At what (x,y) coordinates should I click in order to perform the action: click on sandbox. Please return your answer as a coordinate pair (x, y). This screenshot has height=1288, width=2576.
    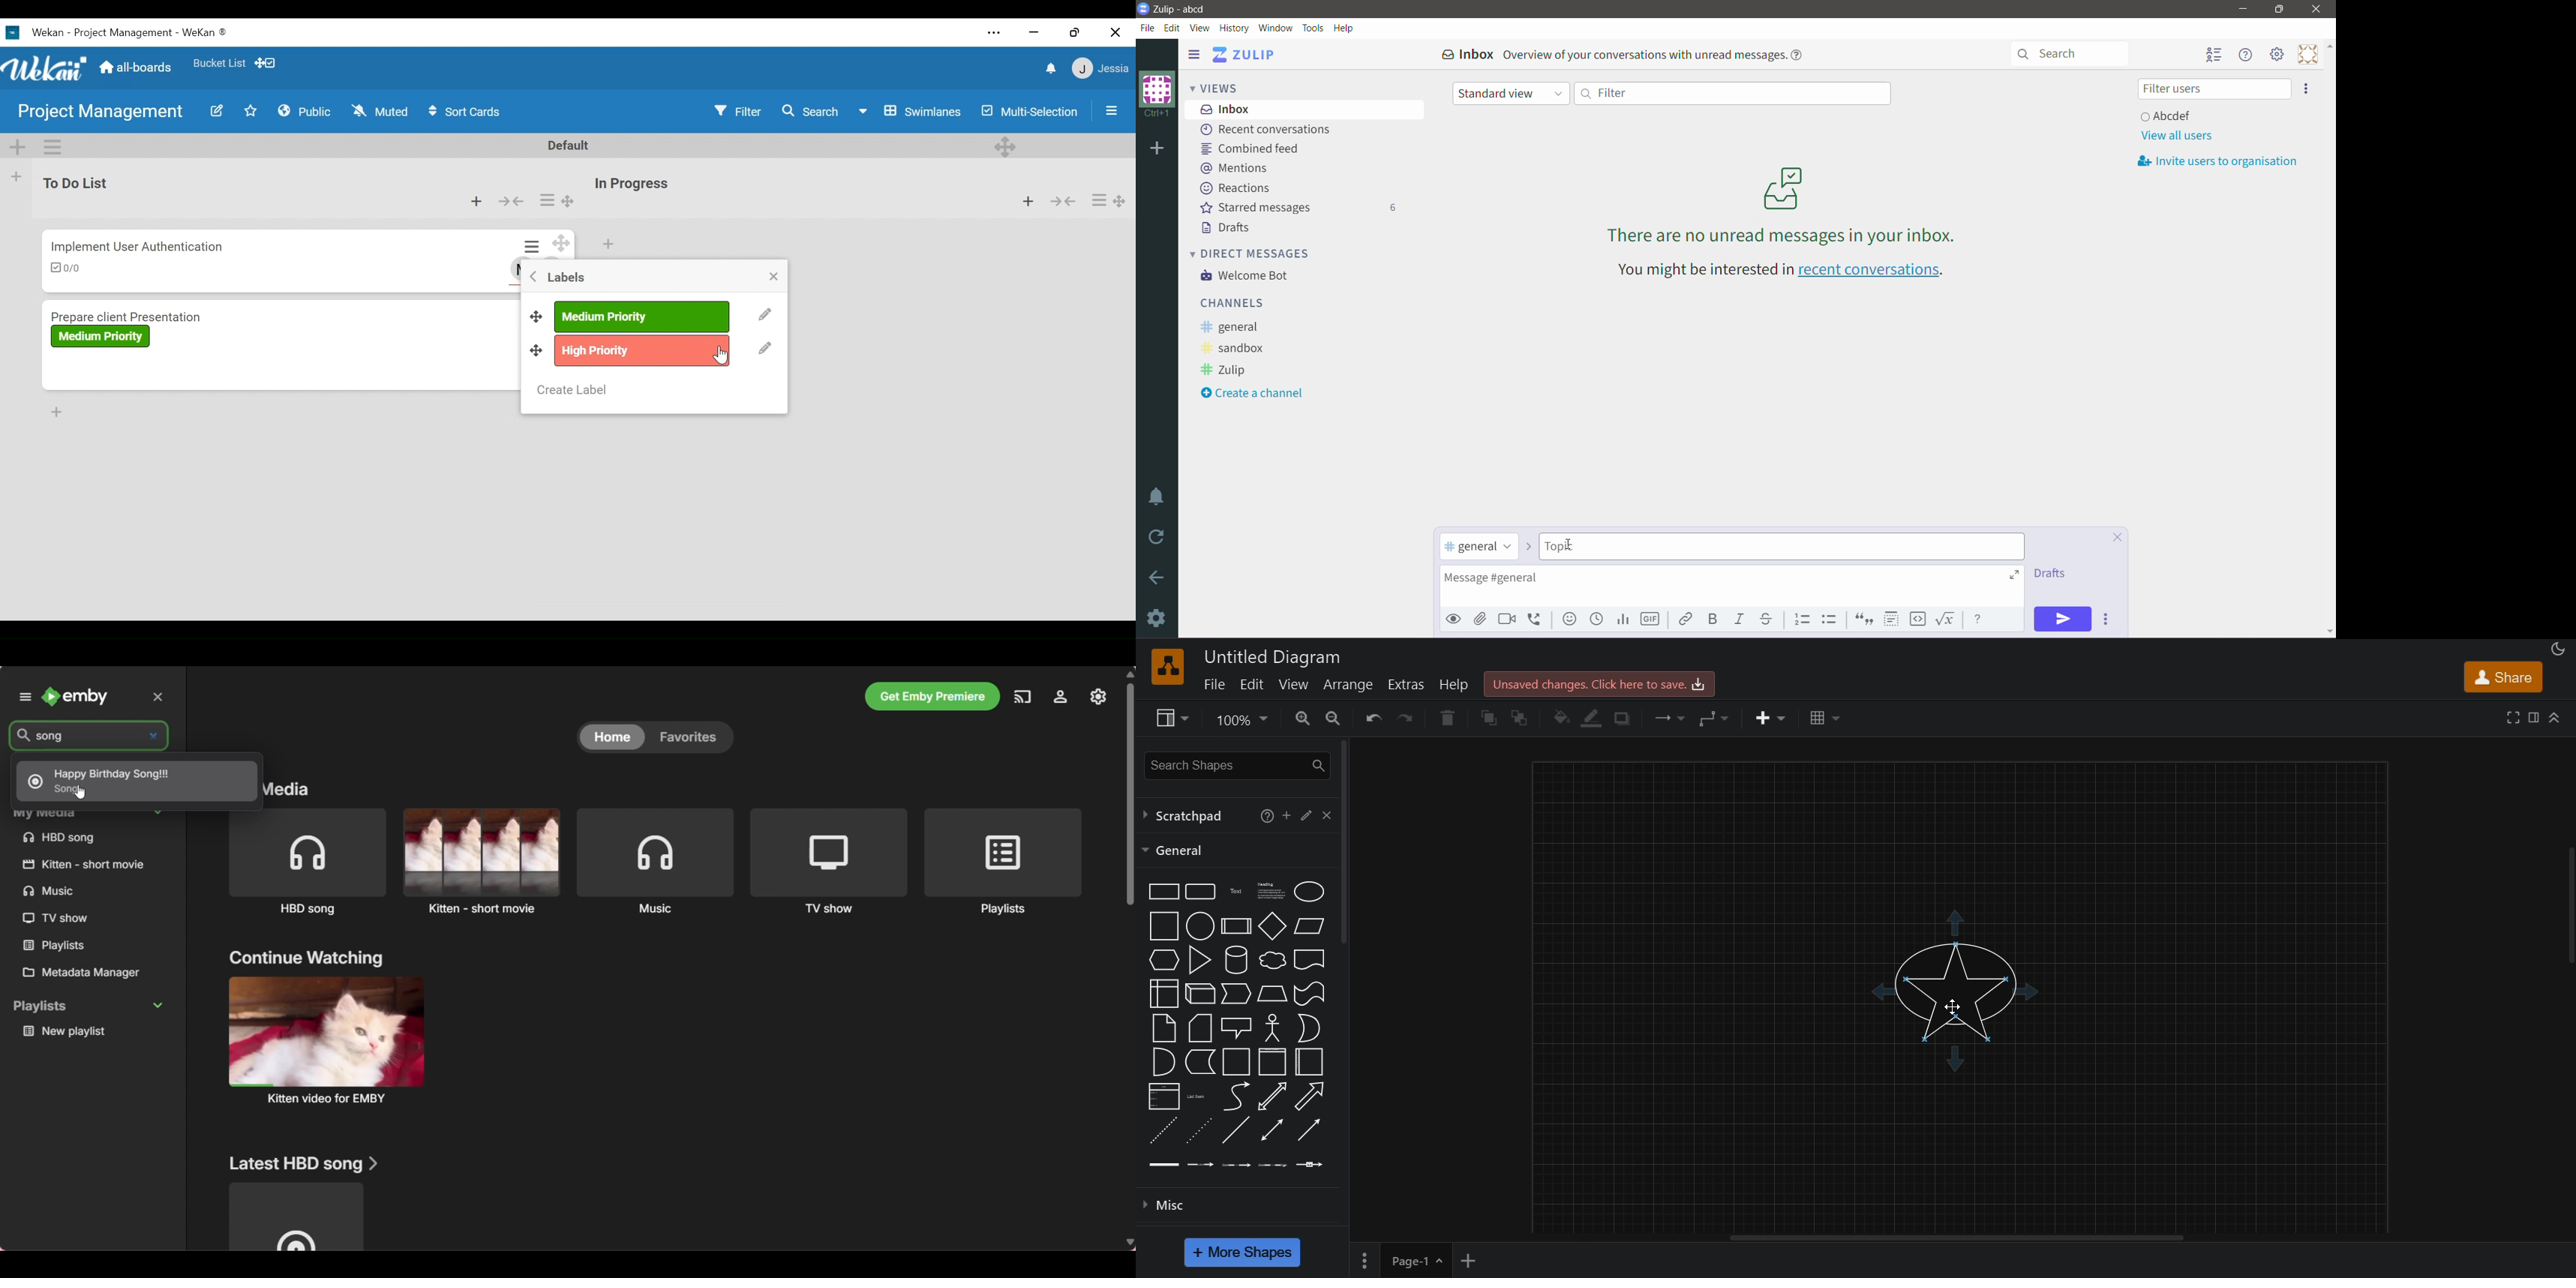
    Looking at the image, I should click on (1238, 349).